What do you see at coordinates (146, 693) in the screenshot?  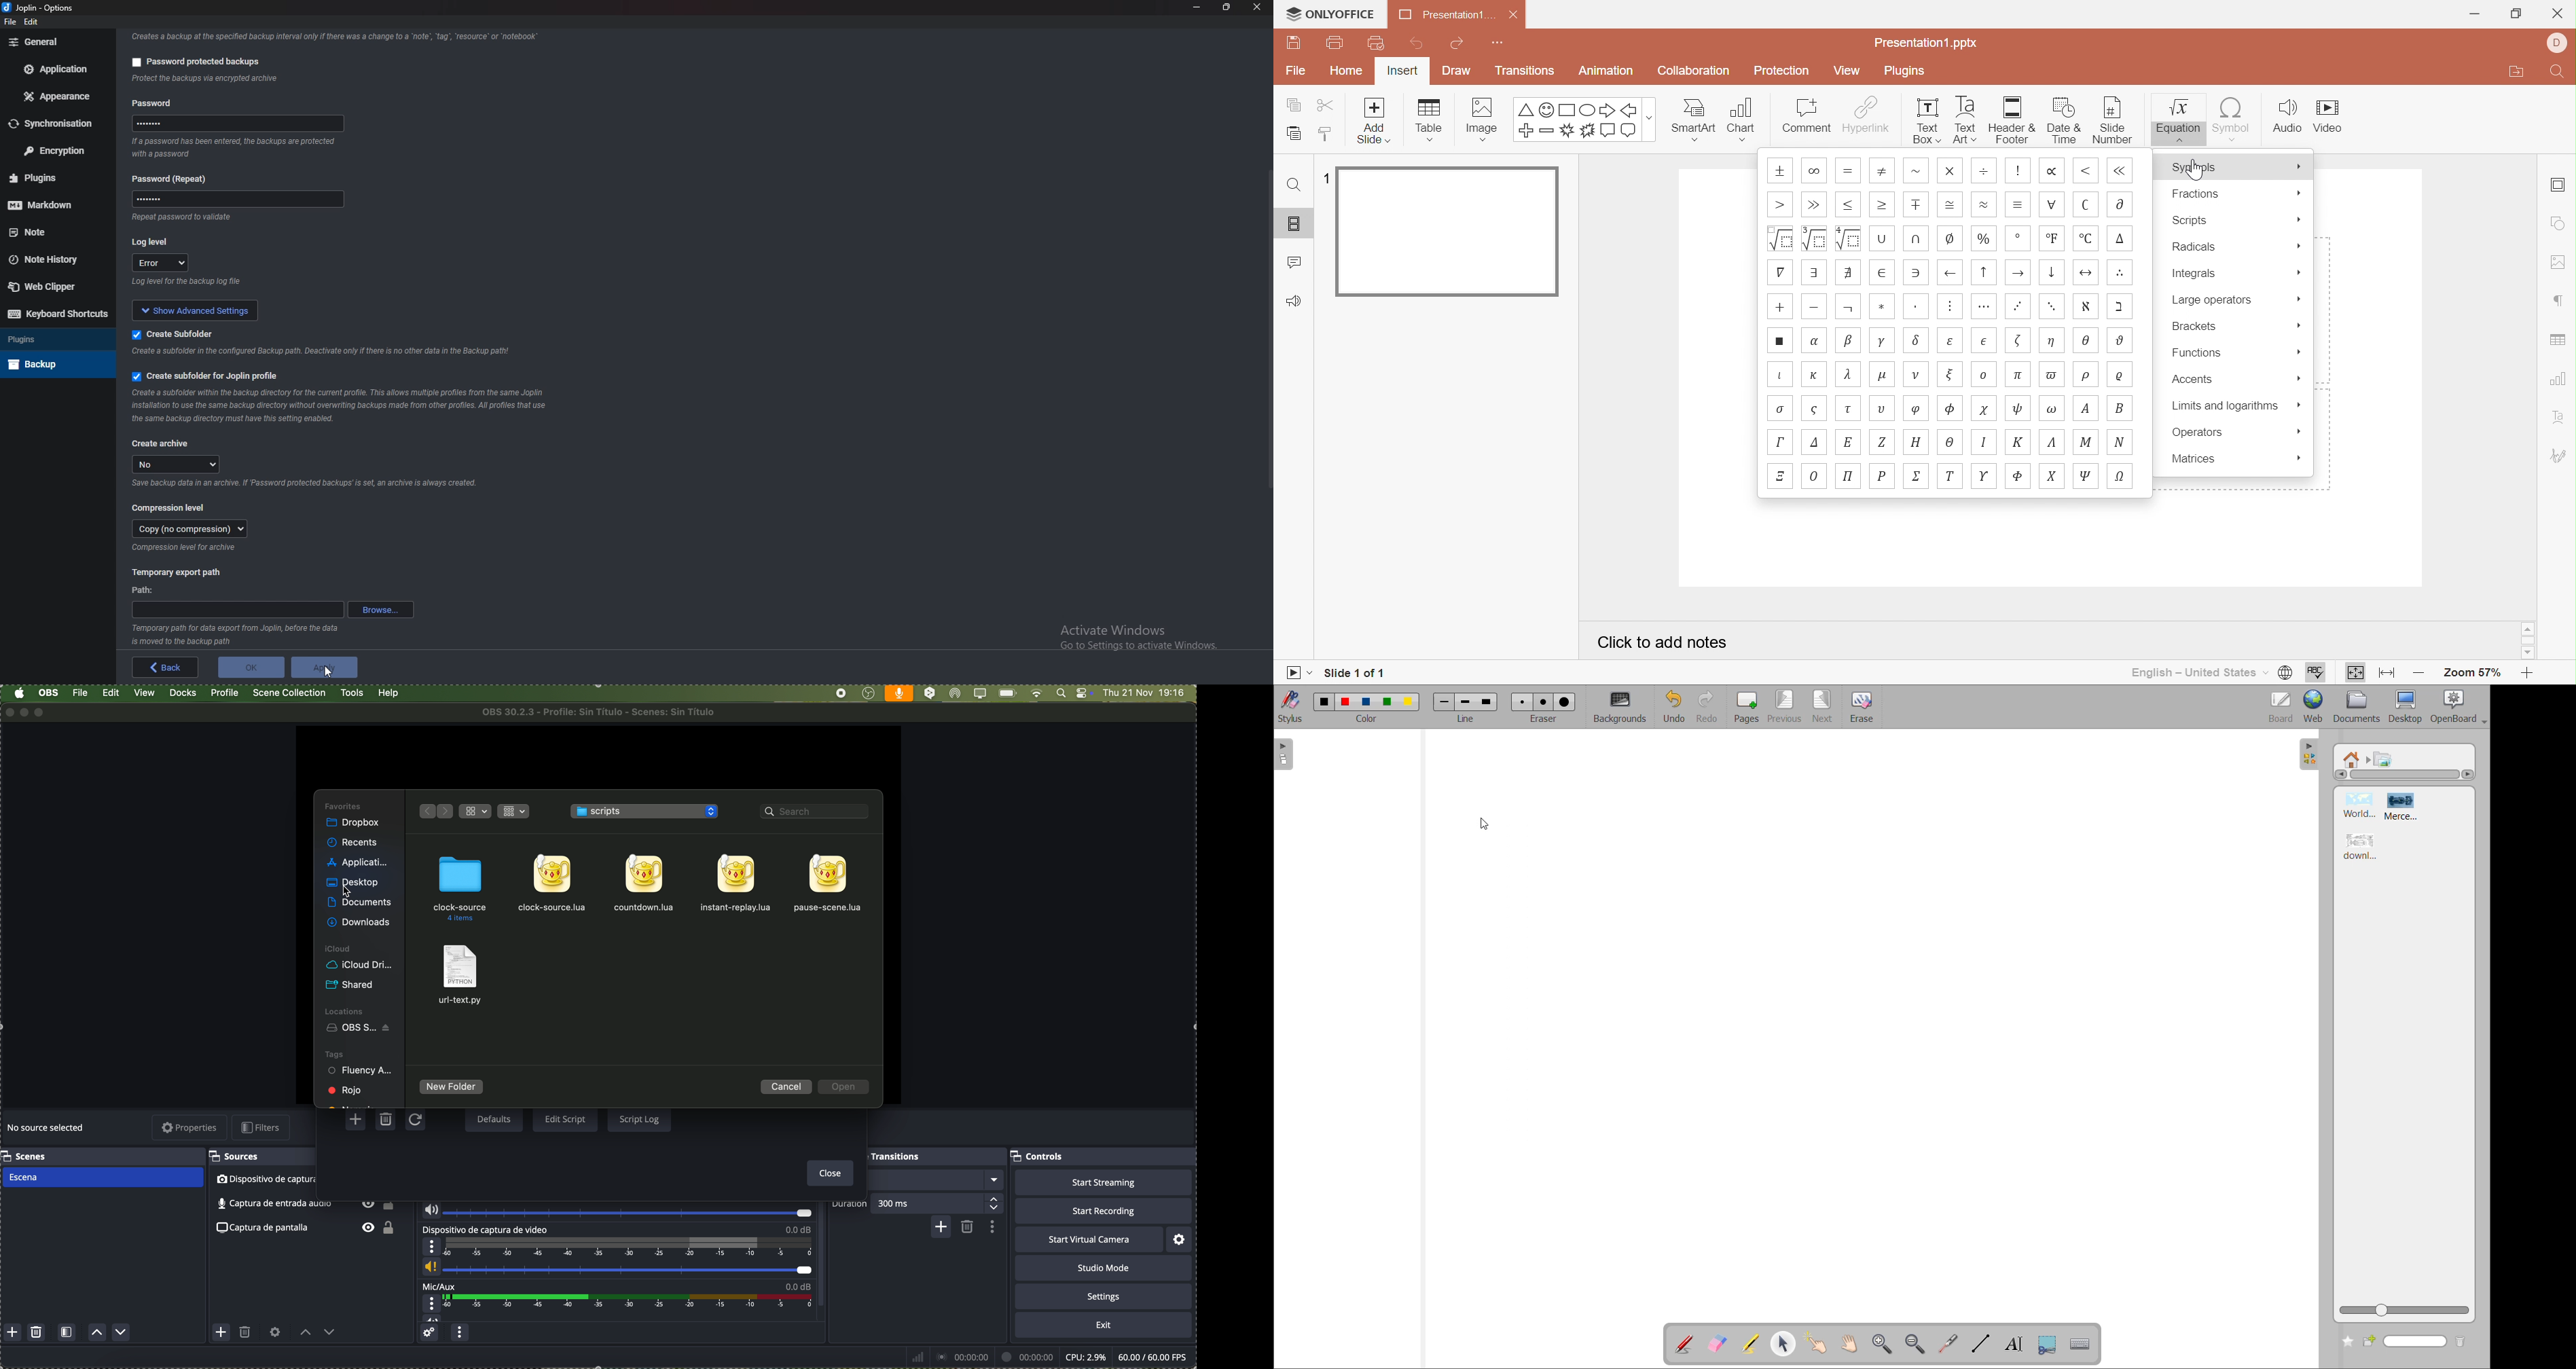 I see `view` at bounding box center [146, 693].